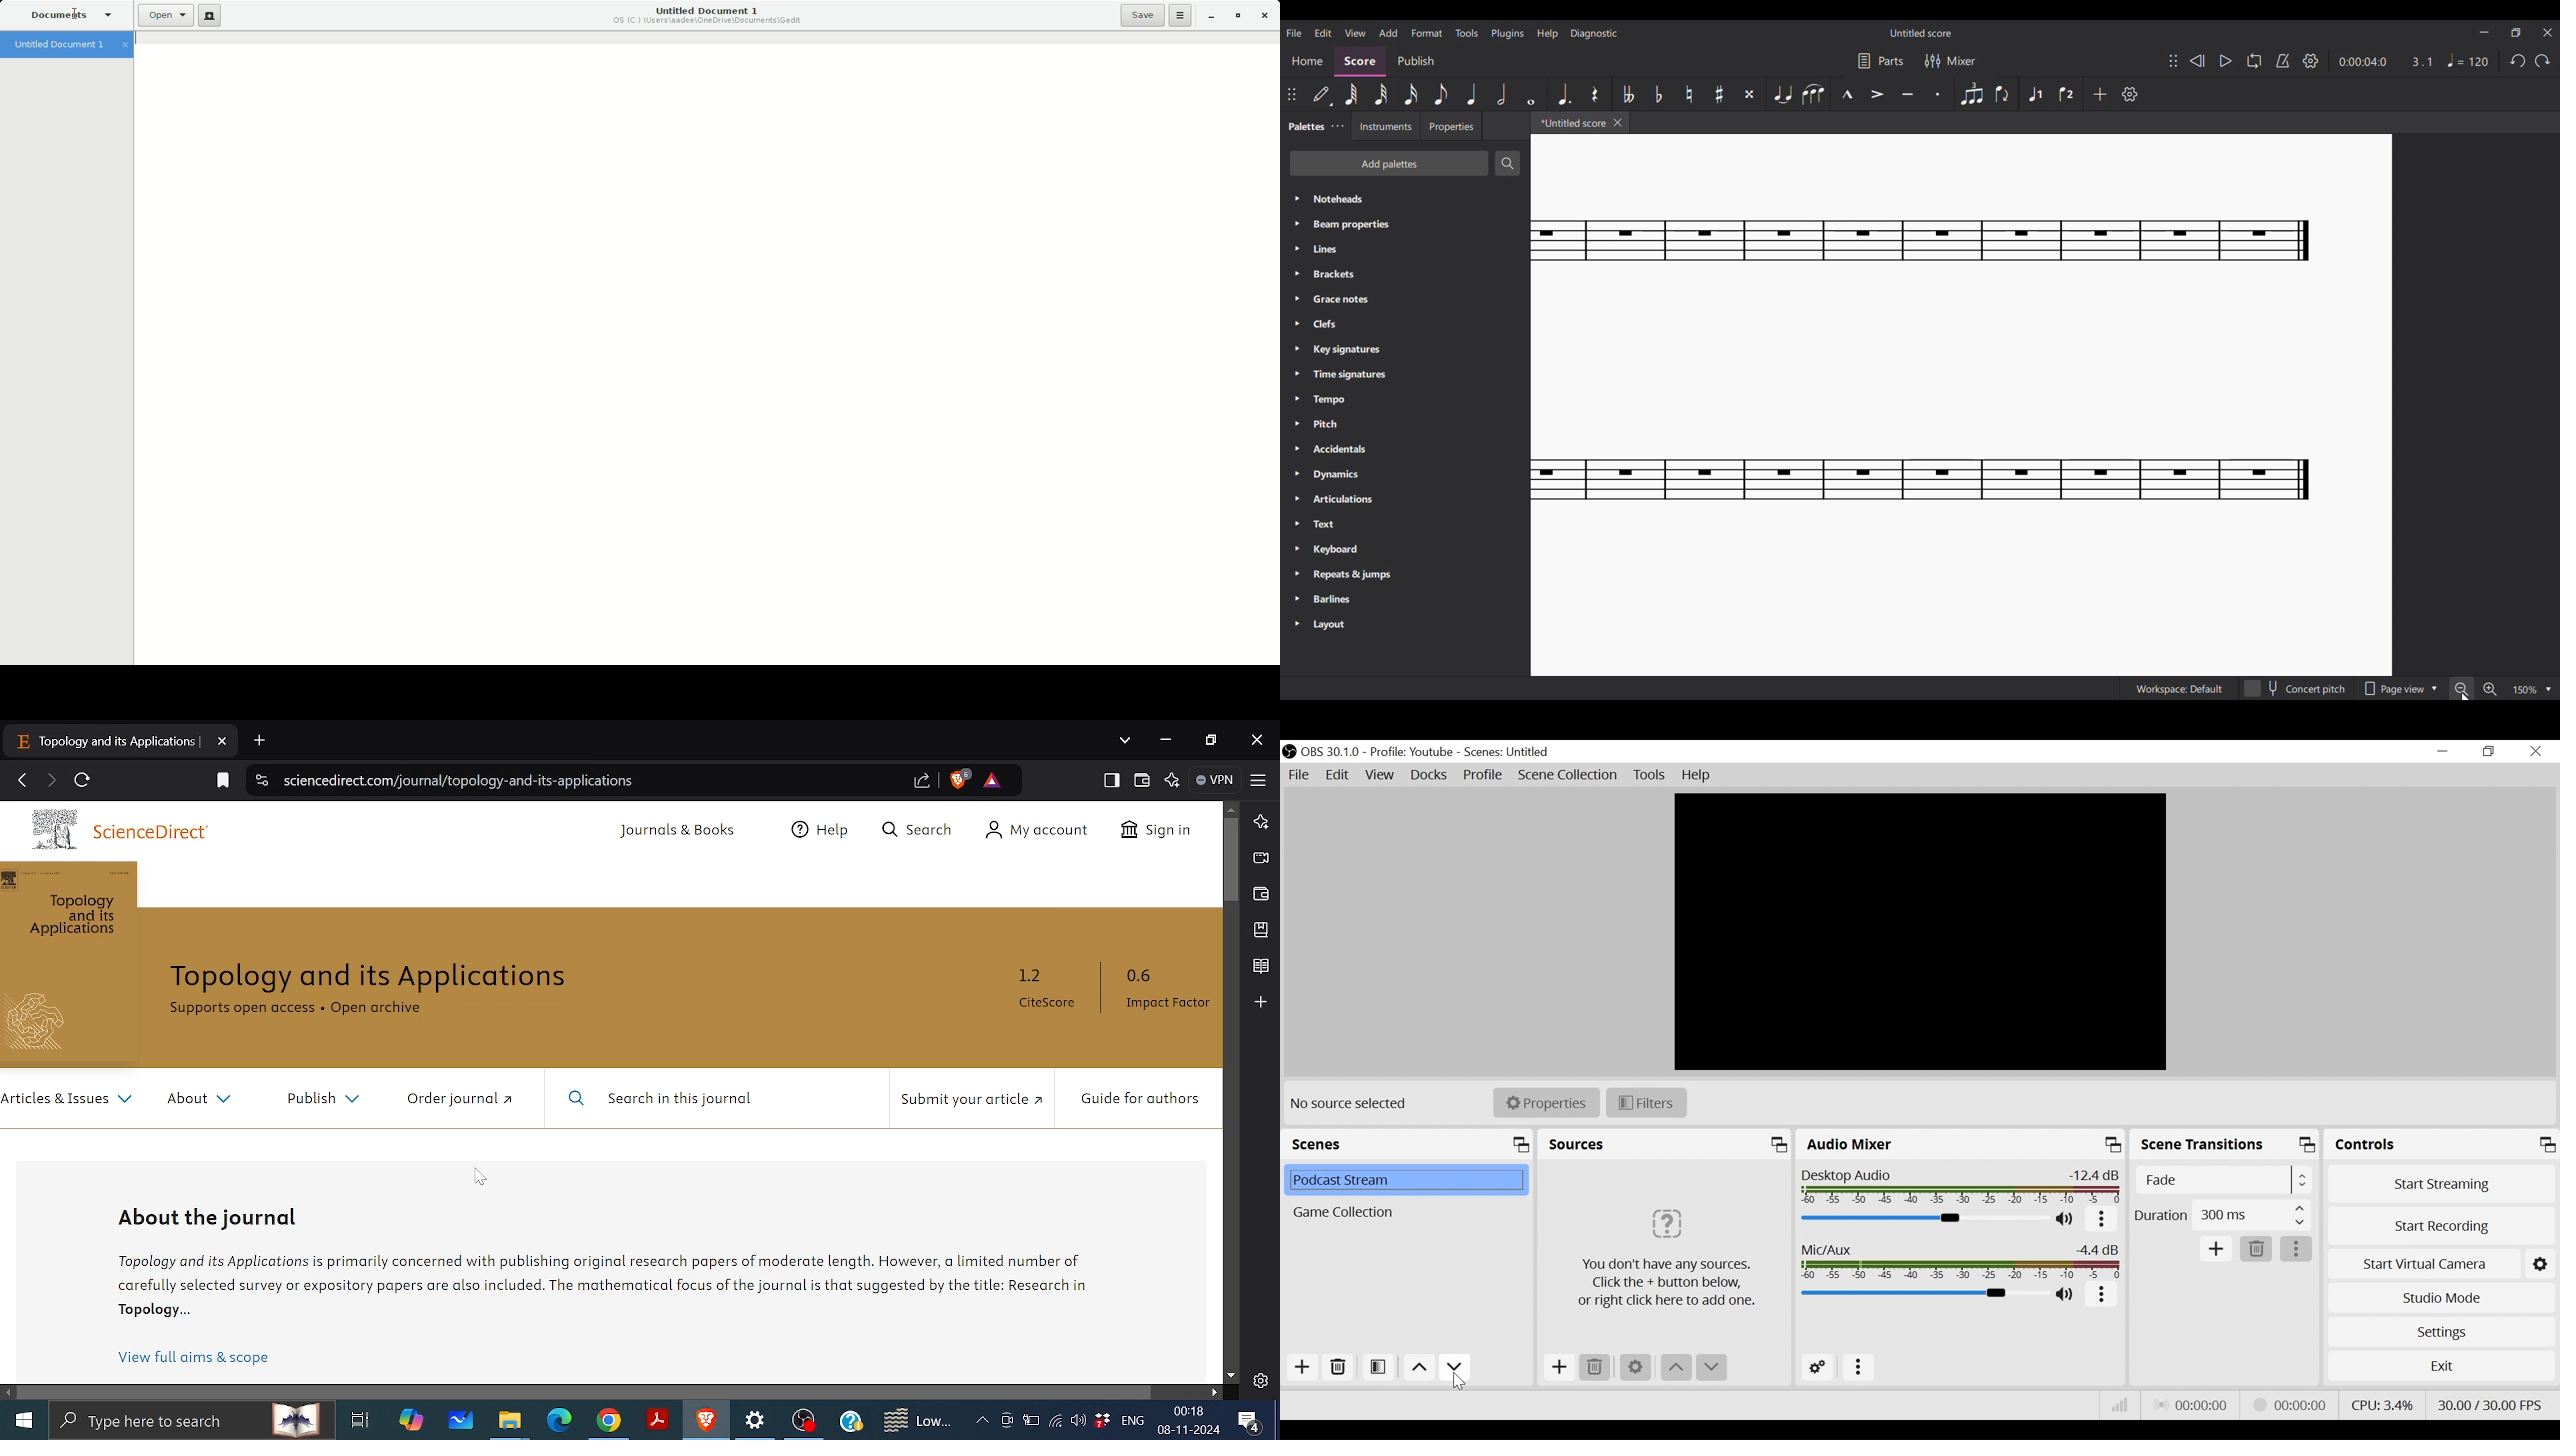 Image resolution: width=2576 pixels, height=1456 pixels. Describe the element at coordinates (1409, 1145) in the screenshot. I see `Scenes panel` at that location.